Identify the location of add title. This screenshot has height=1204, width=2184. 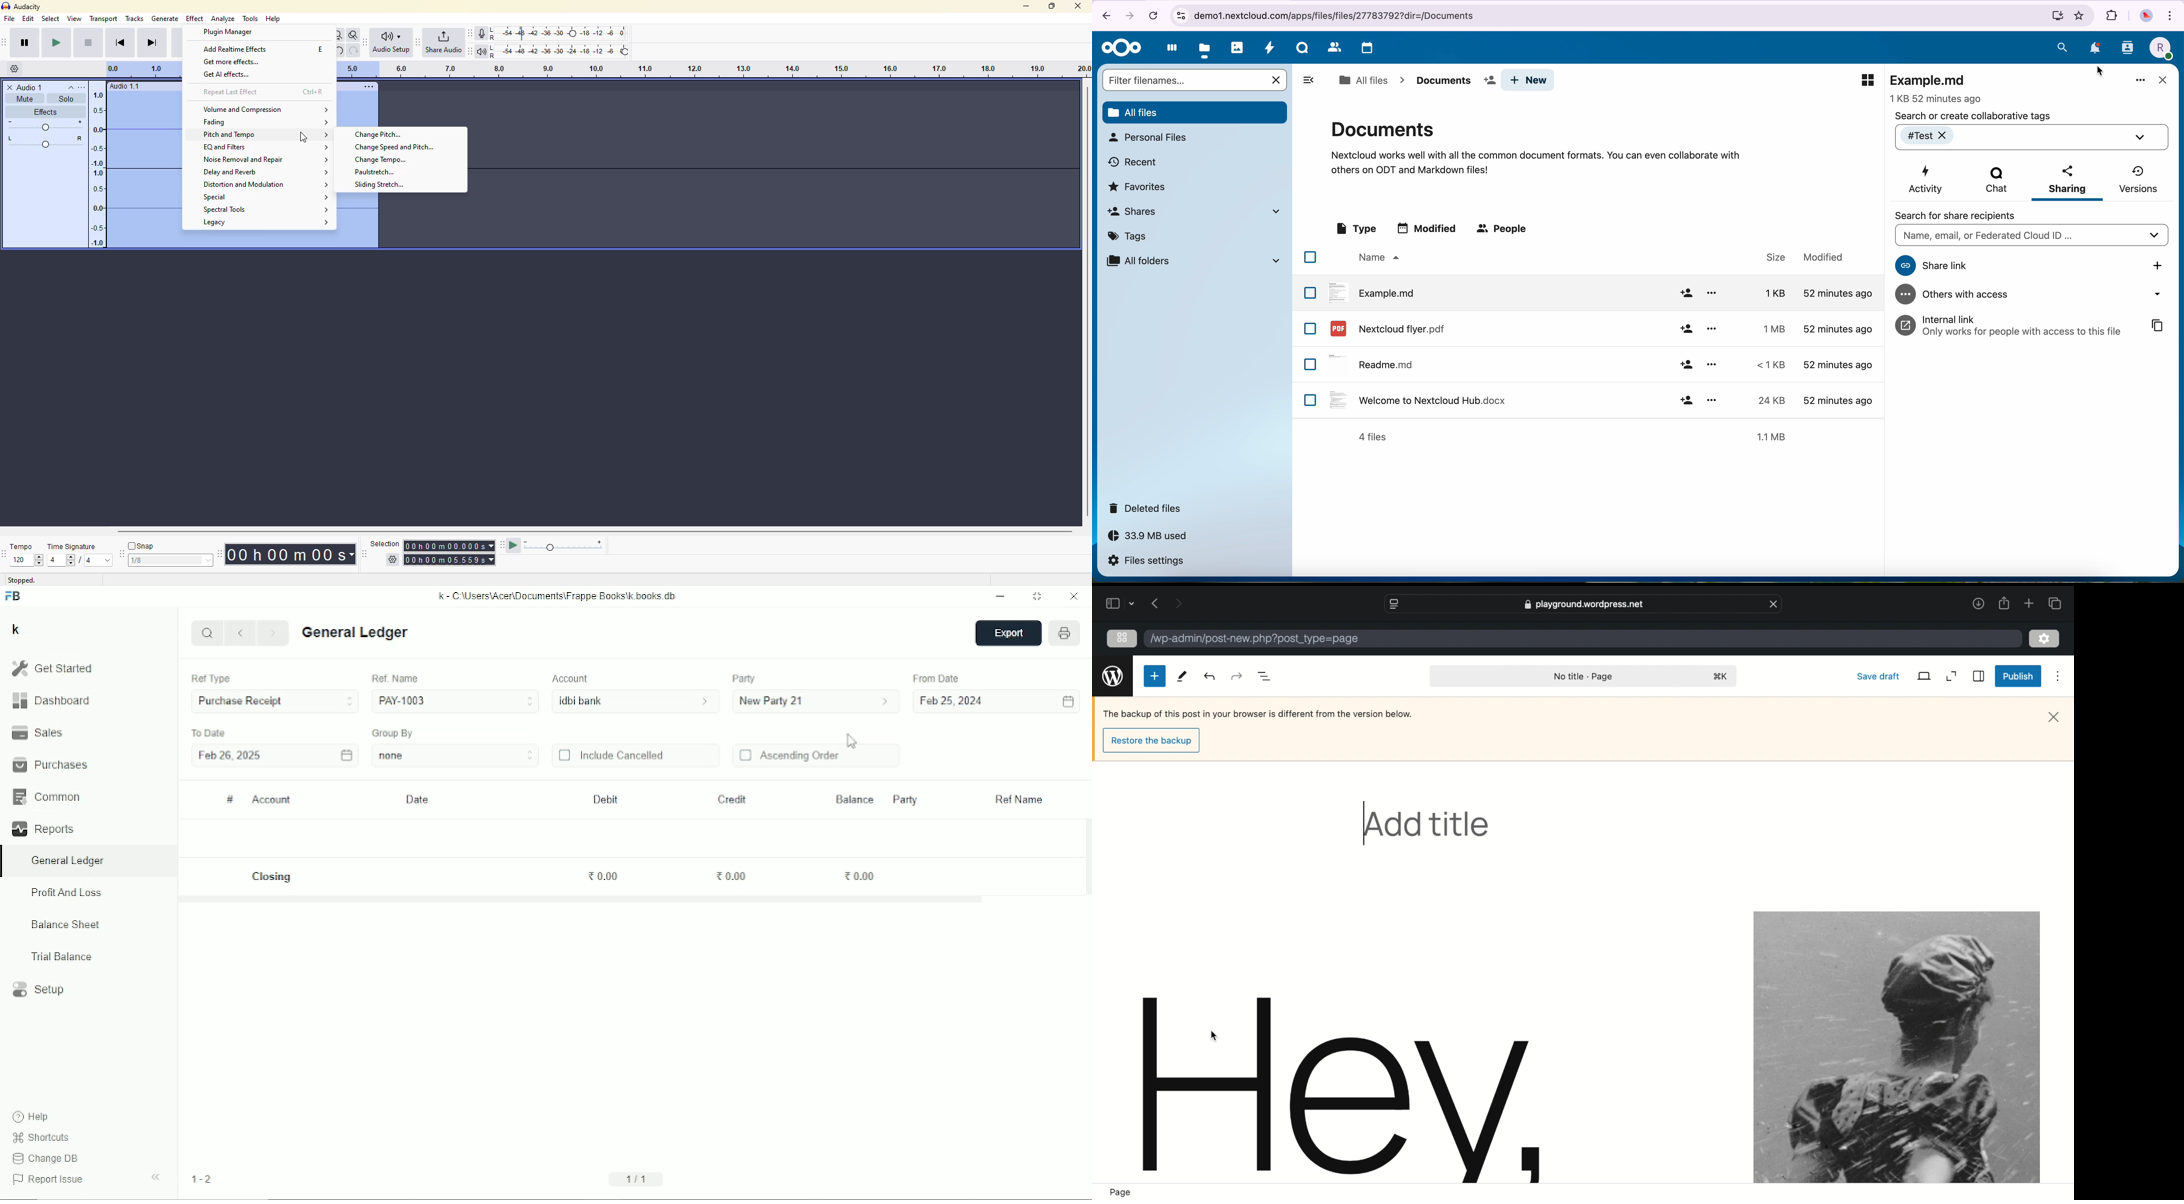
(1427, 824).